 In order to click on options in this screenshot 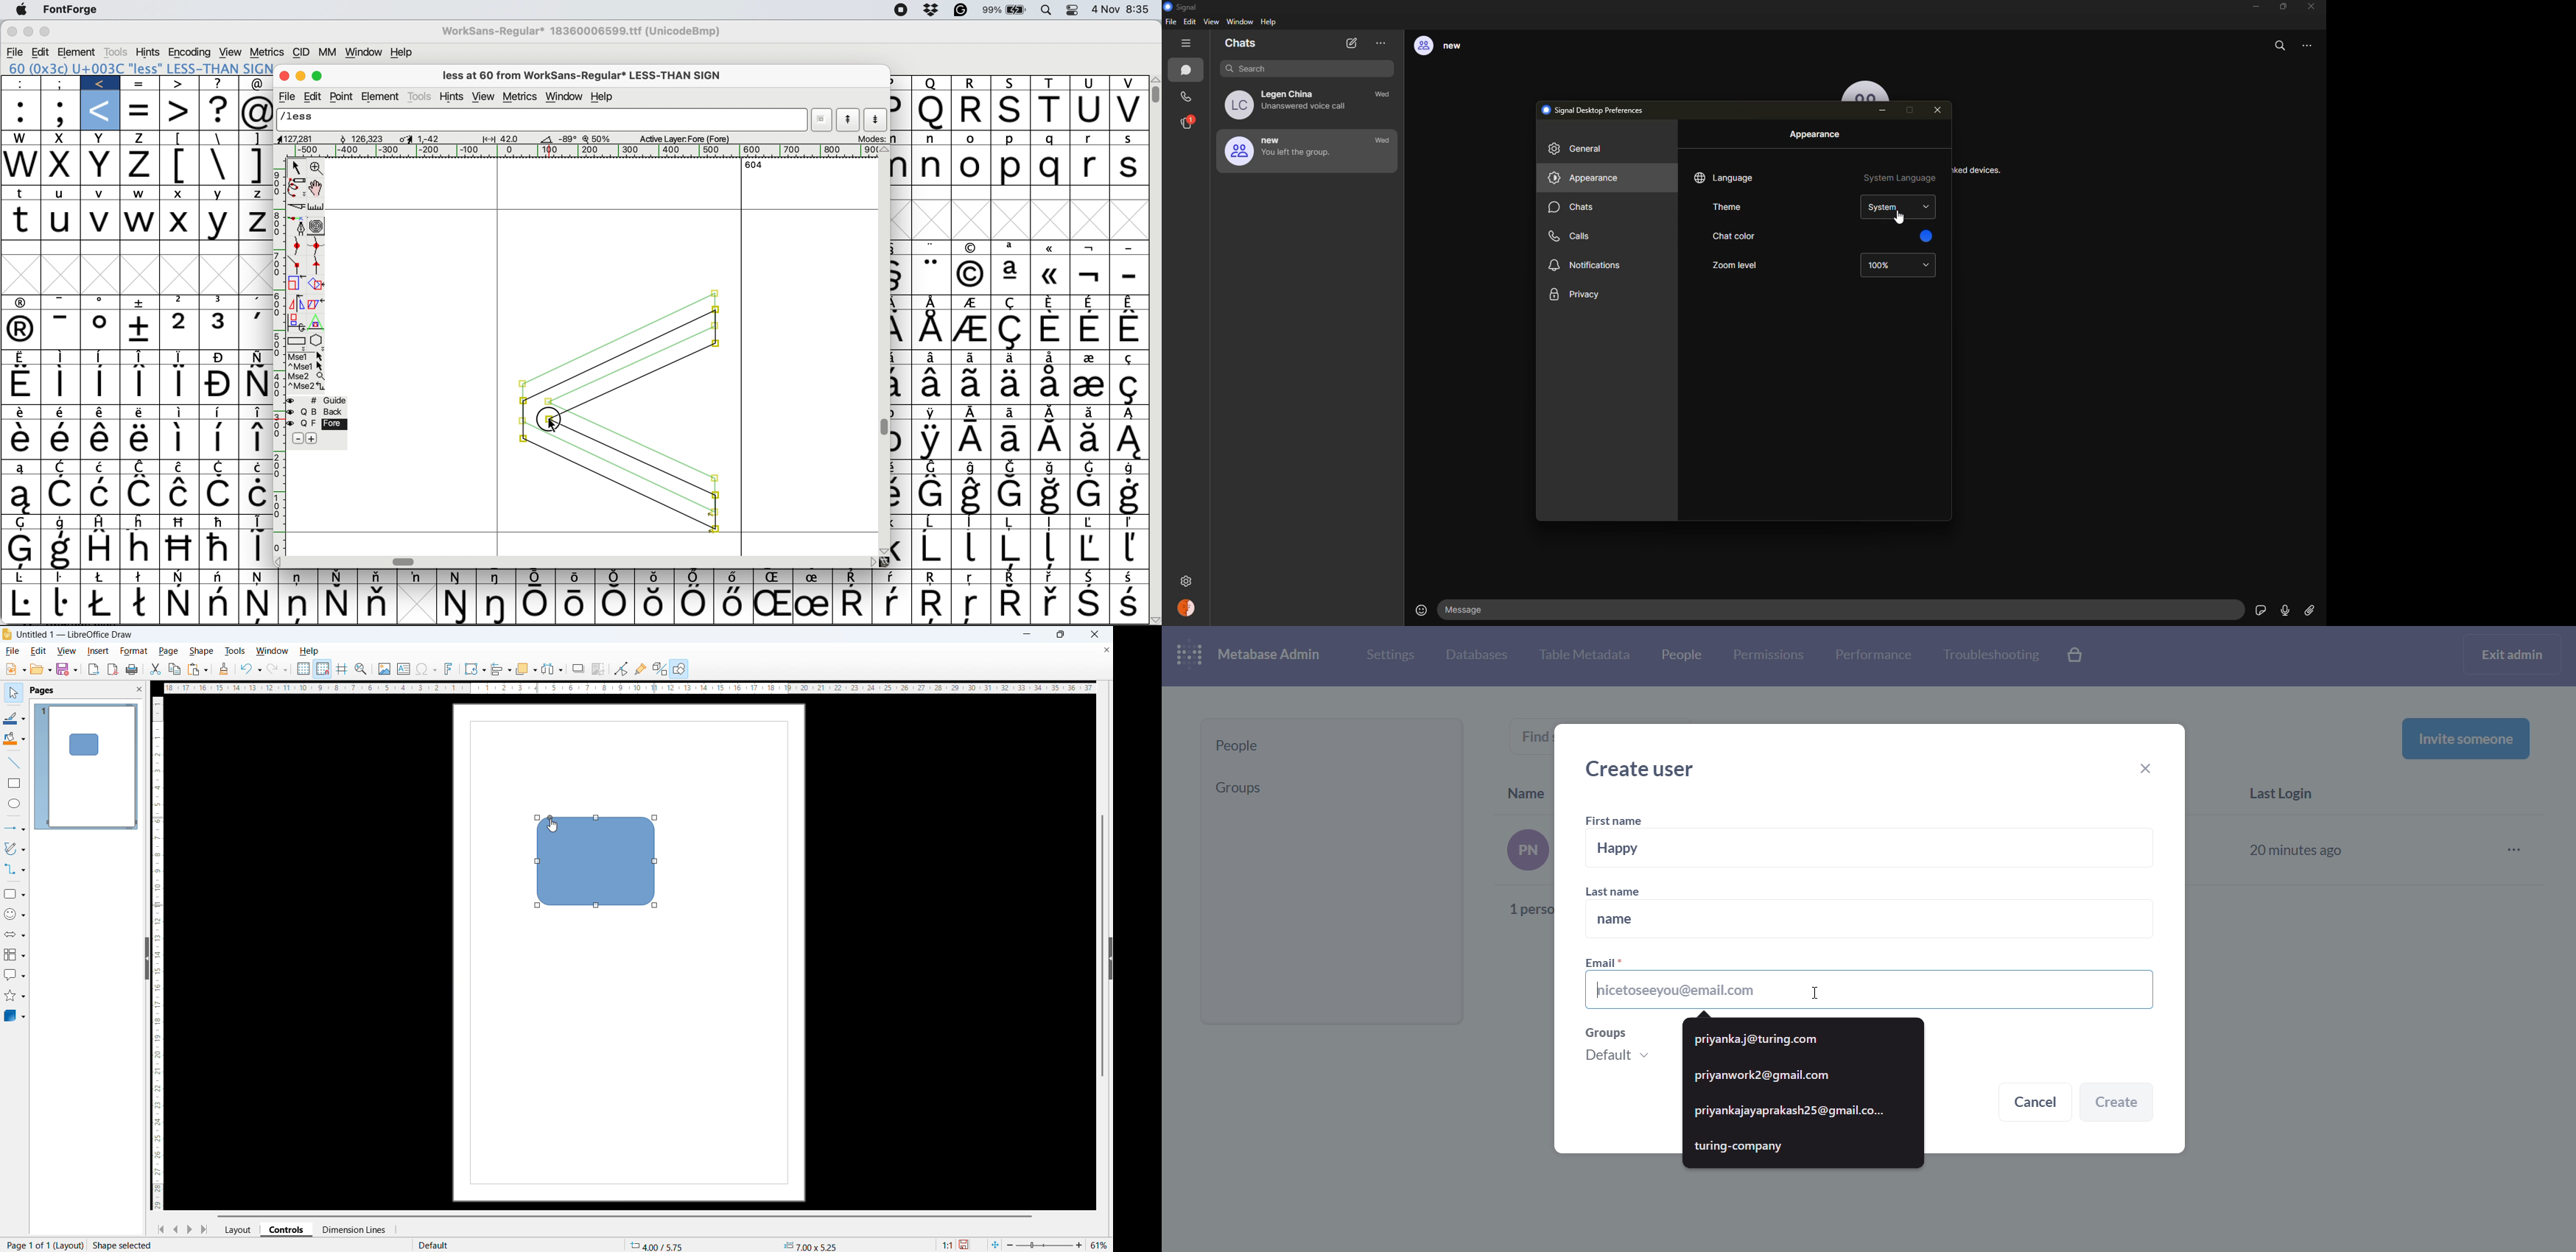, I will do `click(2313, 50)`.